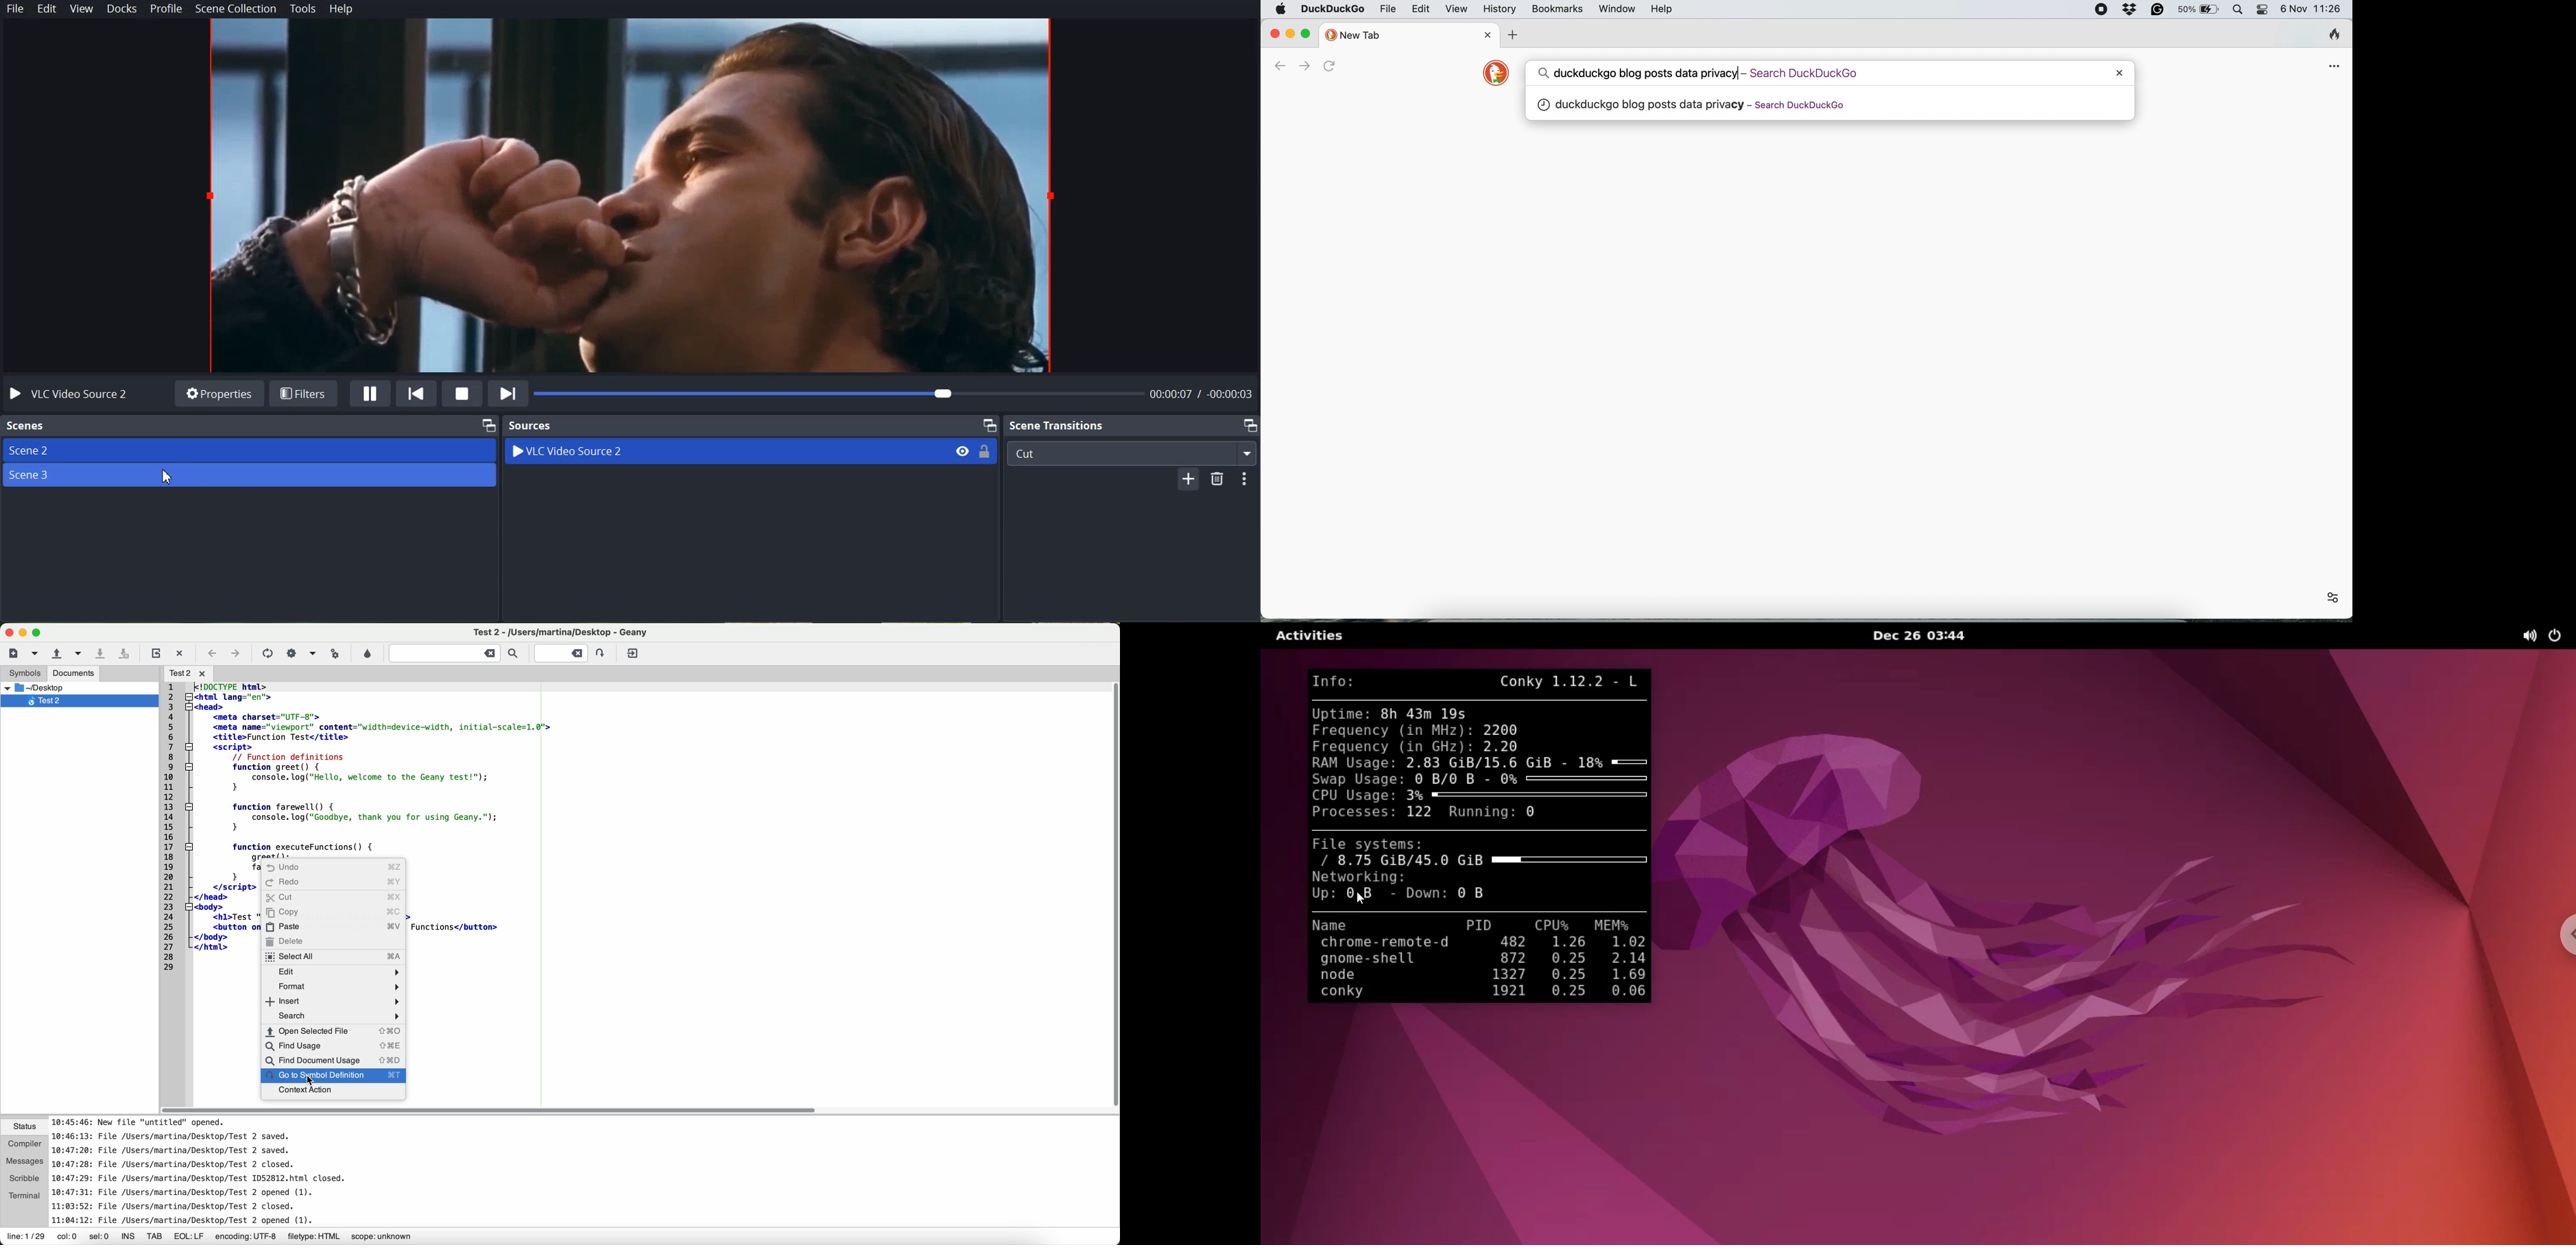 This screenshot has width=2576, height=1260. I want to click on copy, so click(333, 912).